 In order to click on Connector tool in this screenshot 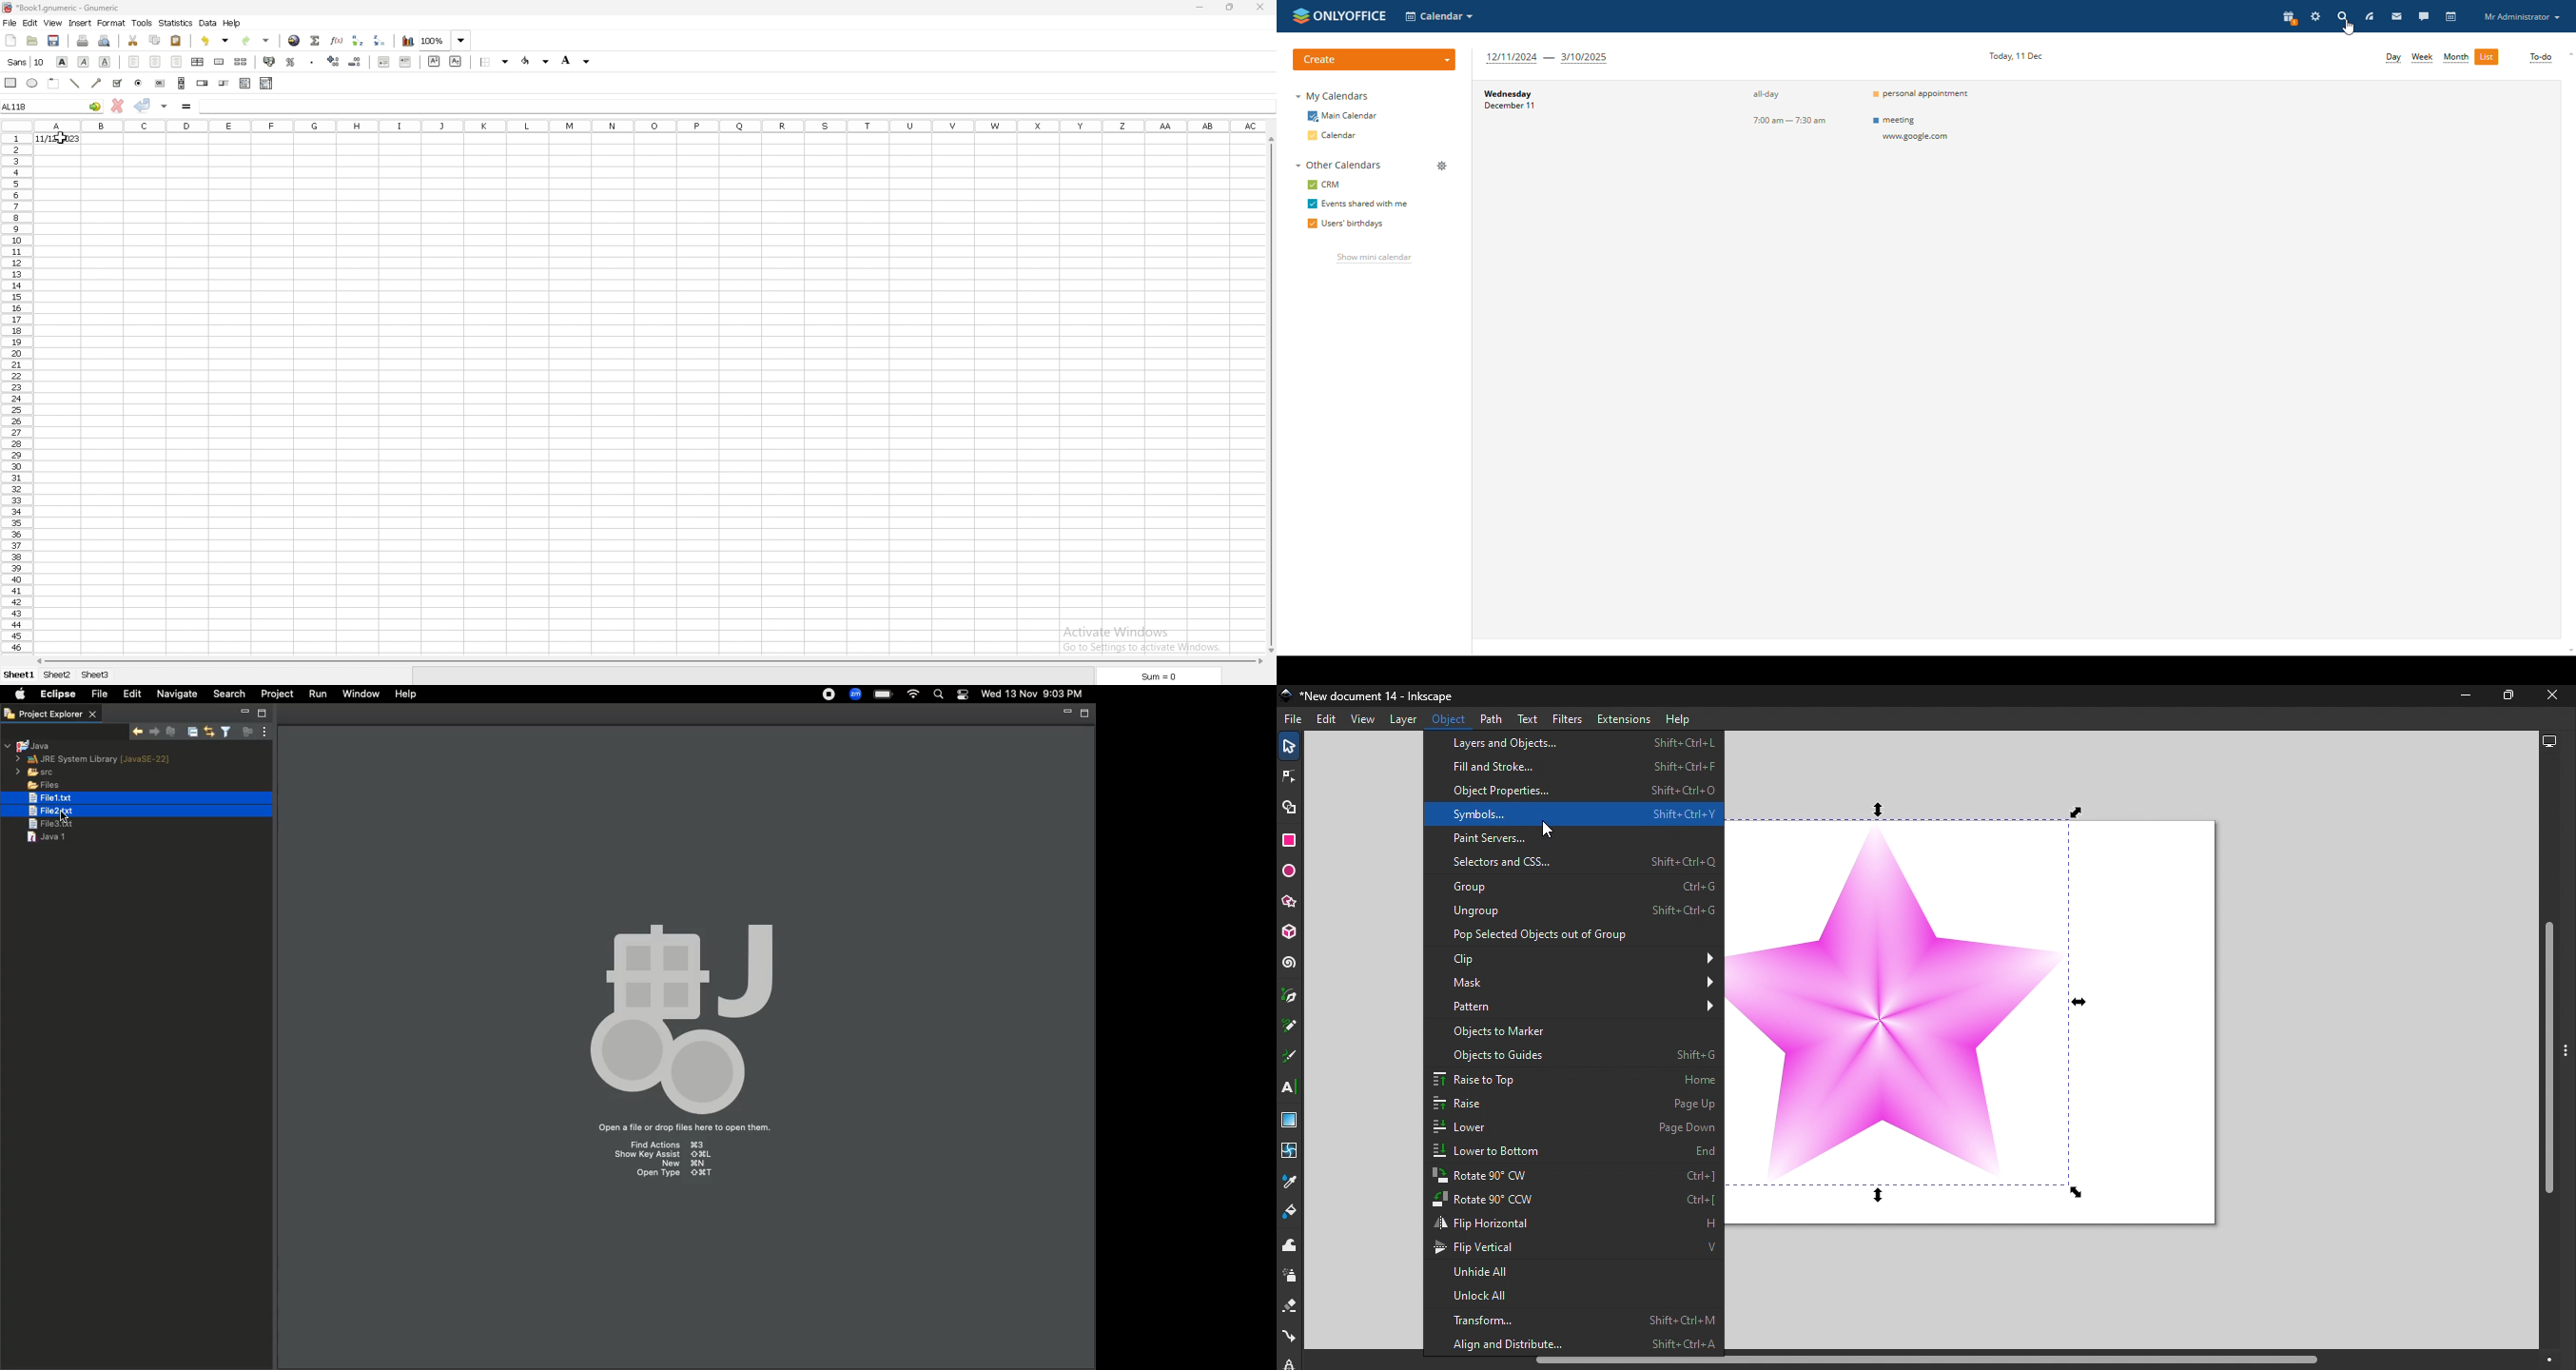, I will do `click(1290, 1339)`.